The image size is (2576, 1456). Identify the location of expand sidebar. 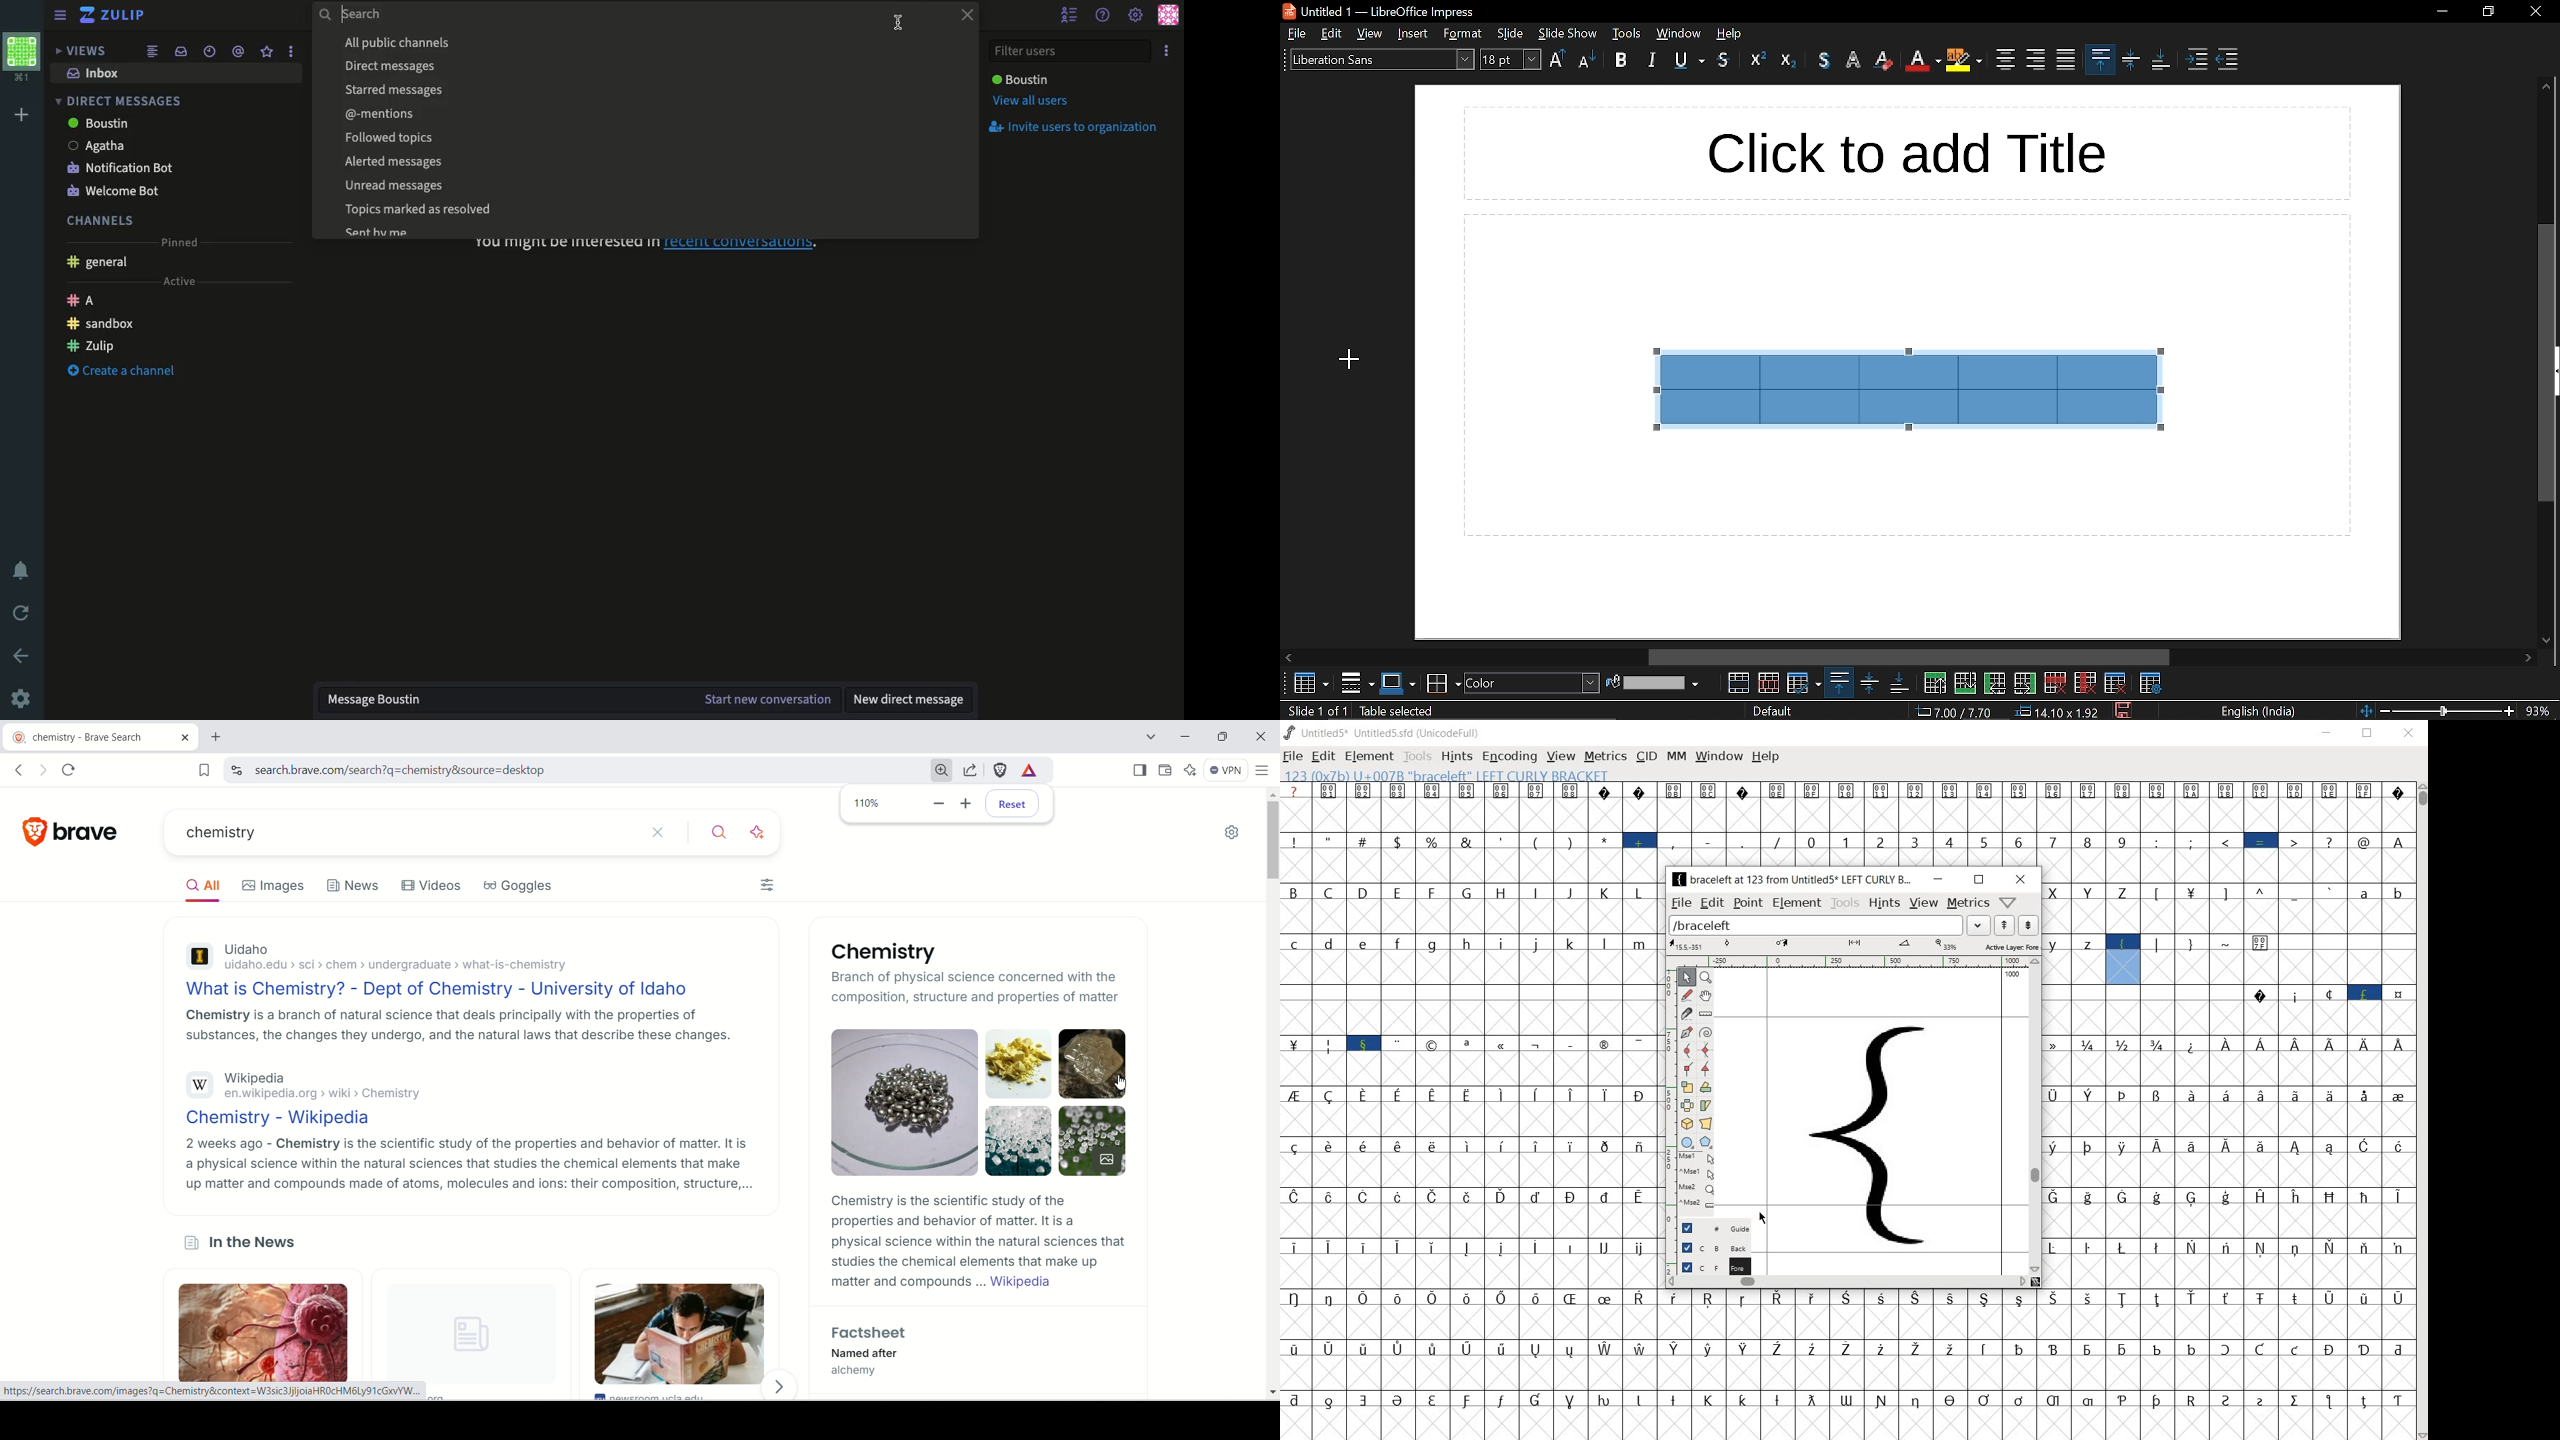
(2555, 370).